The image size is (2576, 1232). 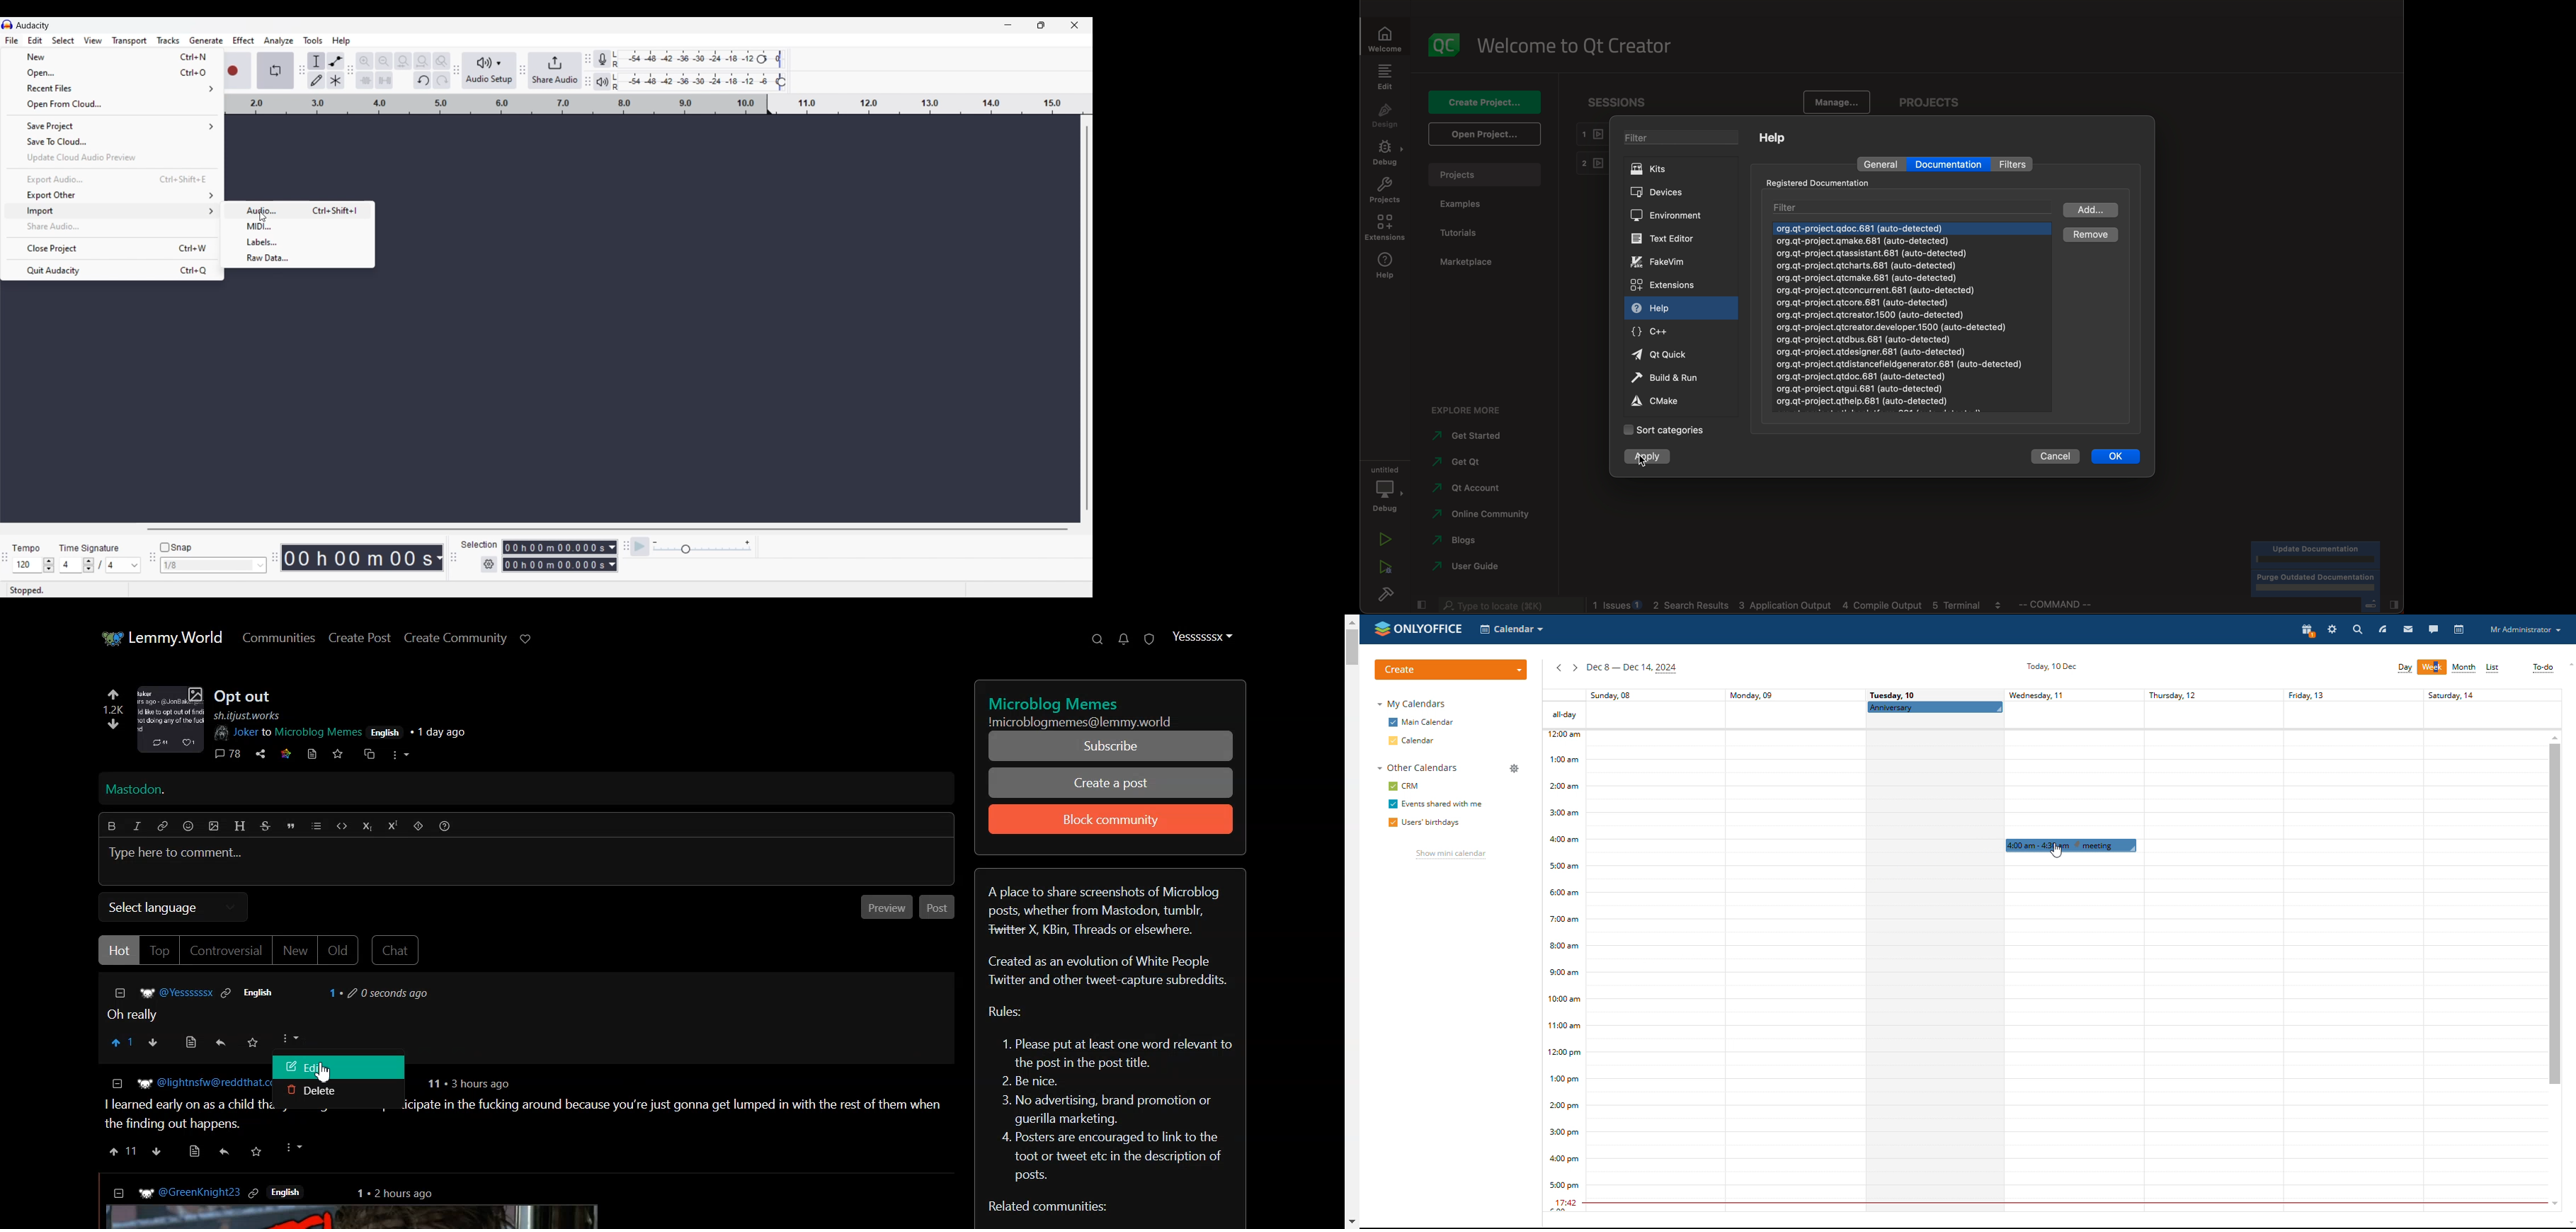 I want to click on selection toolbar, so click(x=451, y=558).